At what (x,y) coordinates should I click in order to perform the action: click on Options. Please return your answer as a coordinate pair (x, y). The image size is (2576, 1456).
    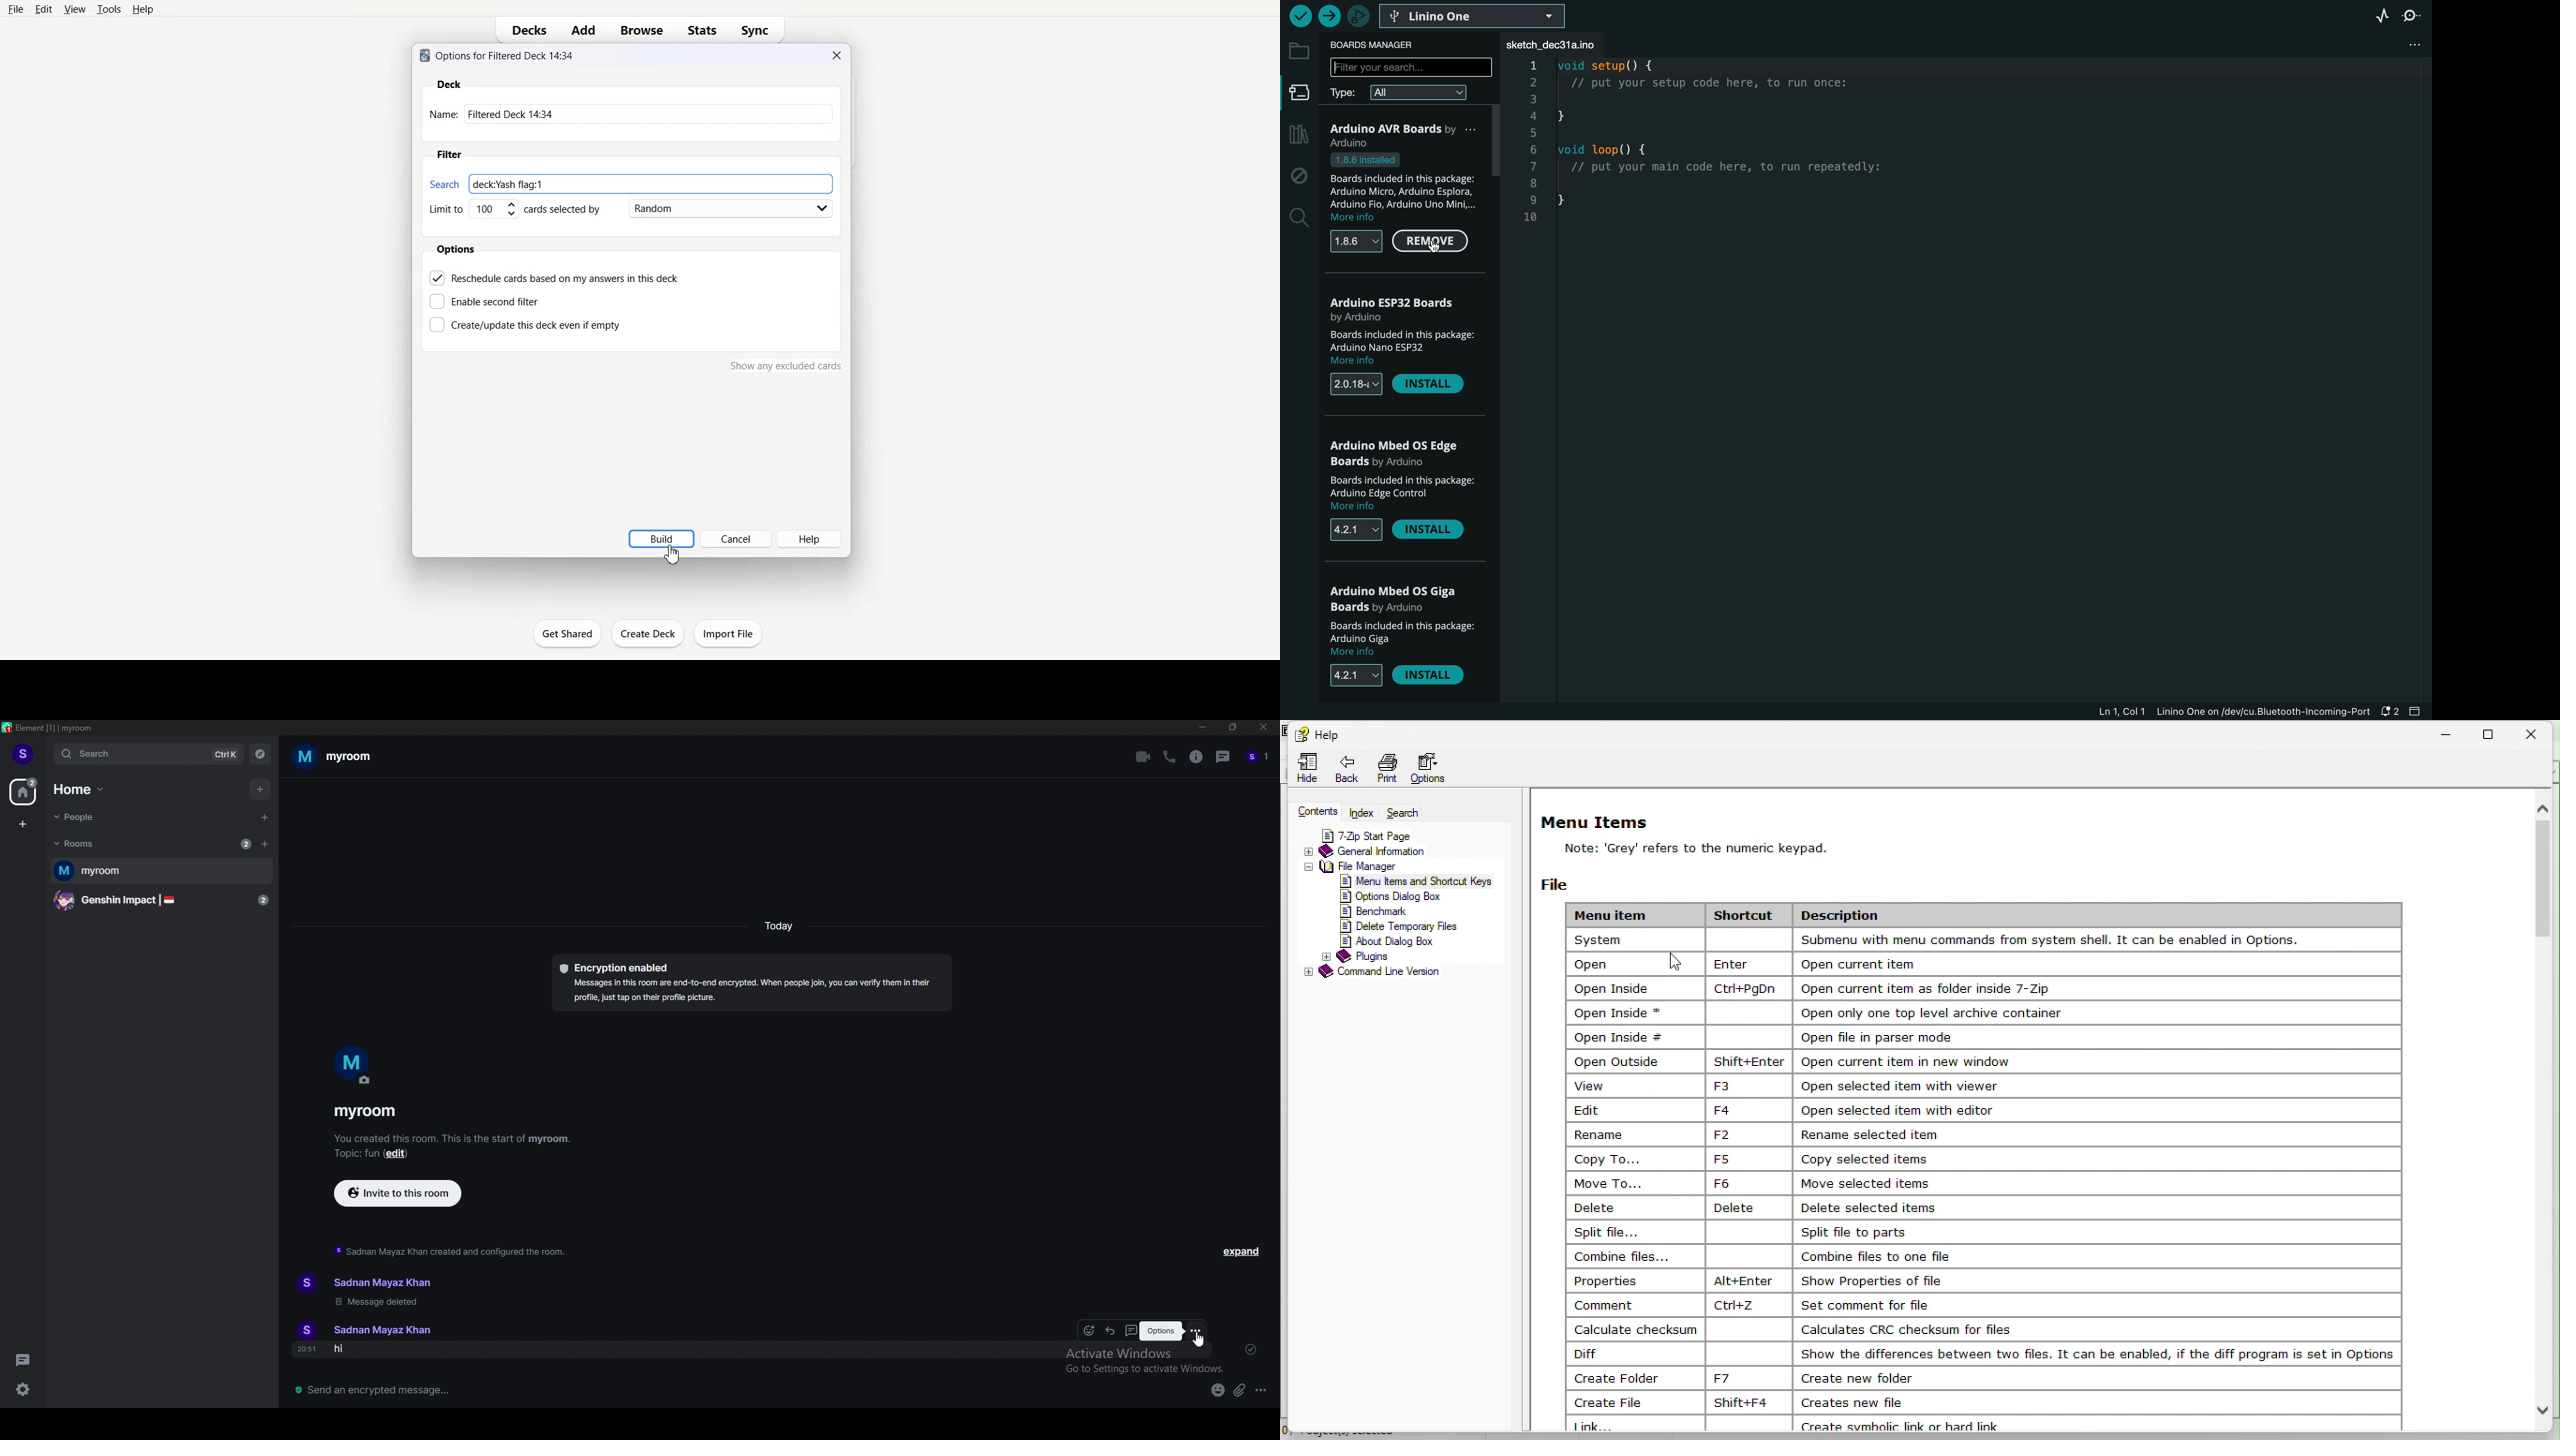
    Looking at the image, I should click on (456, 249).